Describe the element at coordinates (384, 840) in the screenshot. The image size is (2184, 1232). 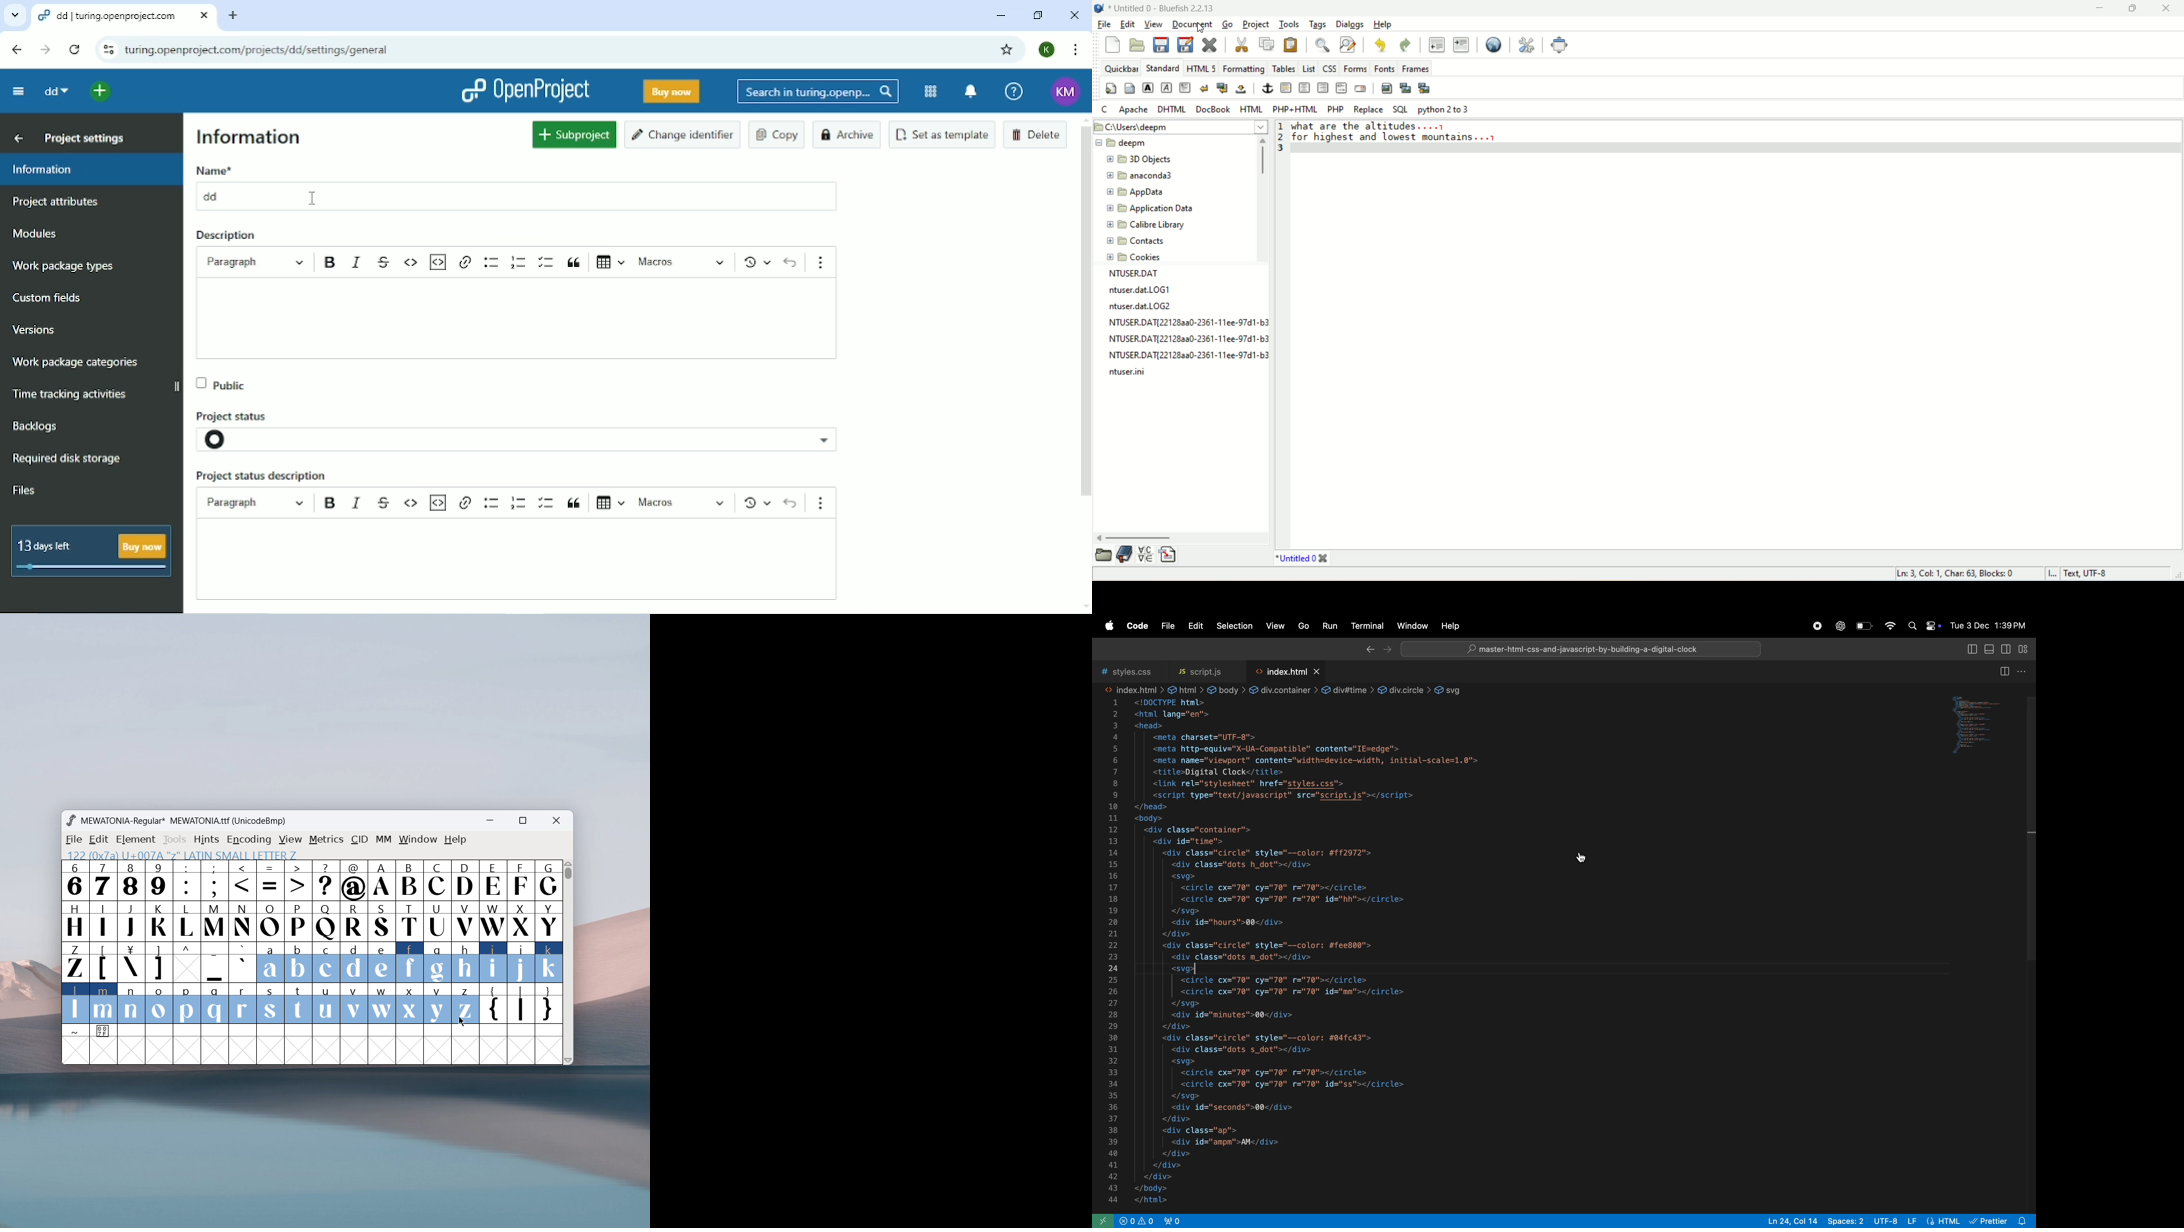
I see `MM` at that location.